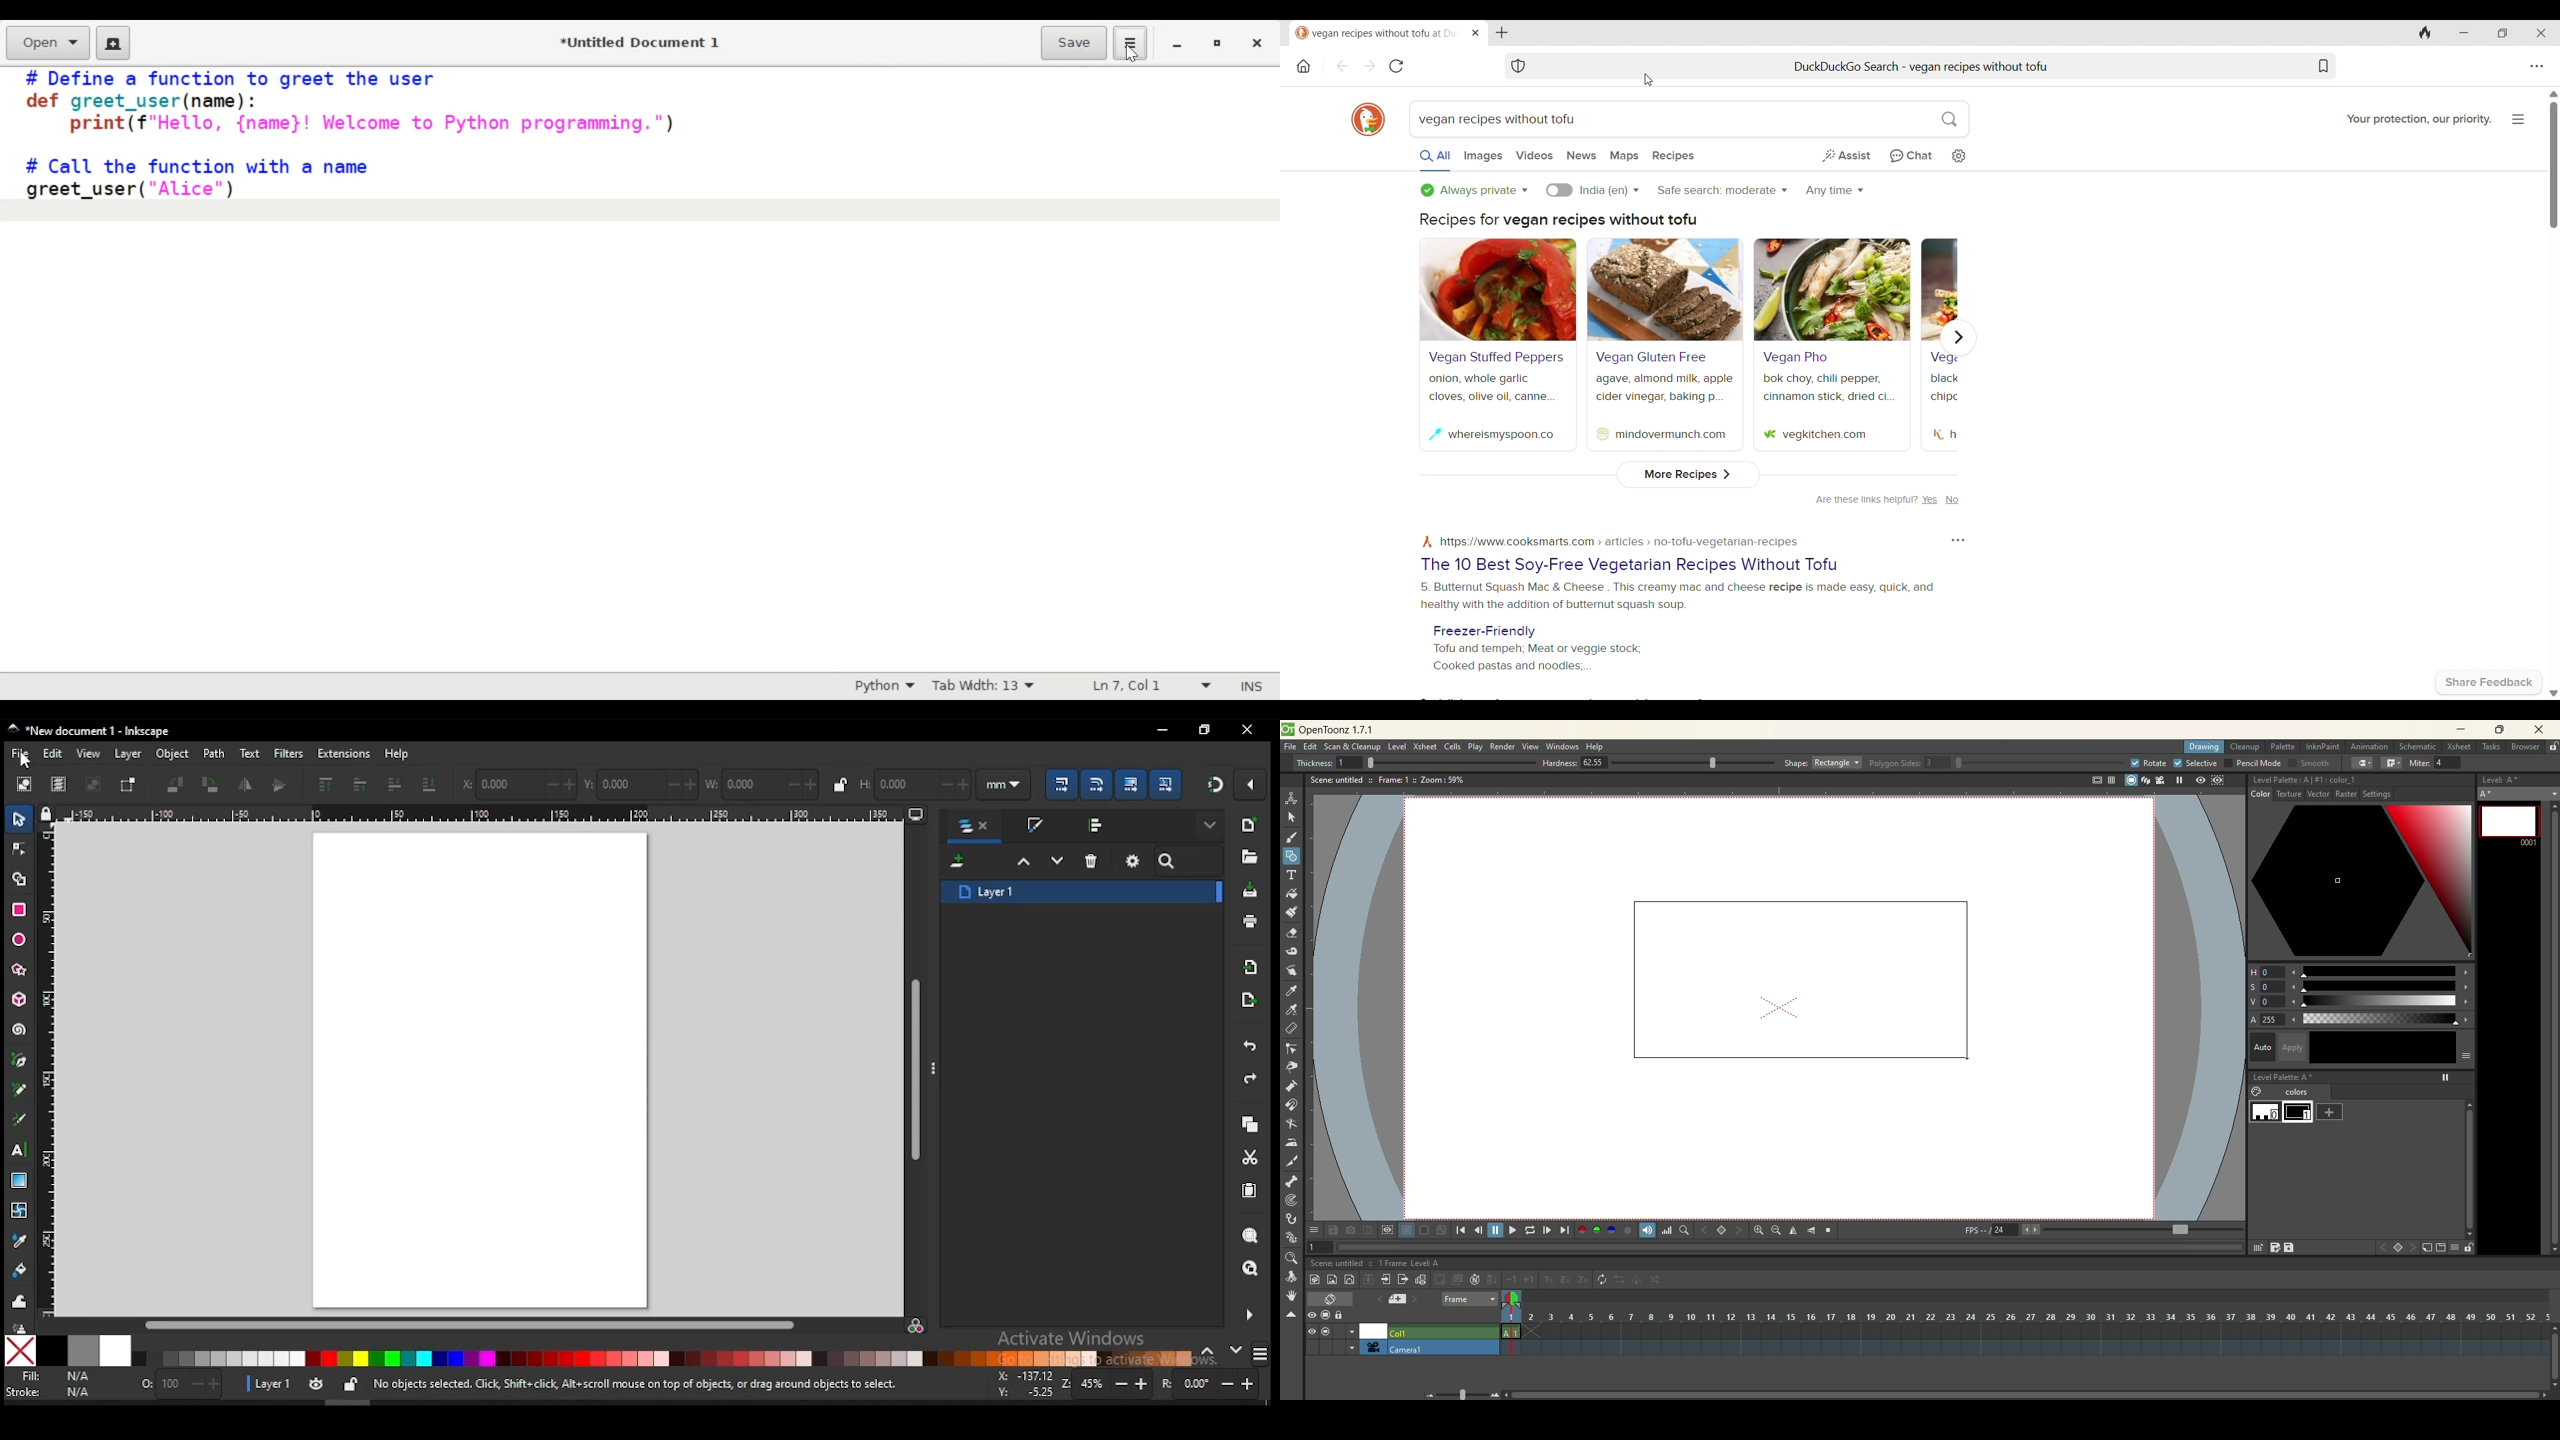 Image resolution: width=2576 pixels, height=1456 pixels. What do you see at coordinates (1538, 658) in the screenshot?
I see `Tofu and tempeh; Meat or veggie stock; Cooked pastas and noodles...` at bounding box center [1538, 658].